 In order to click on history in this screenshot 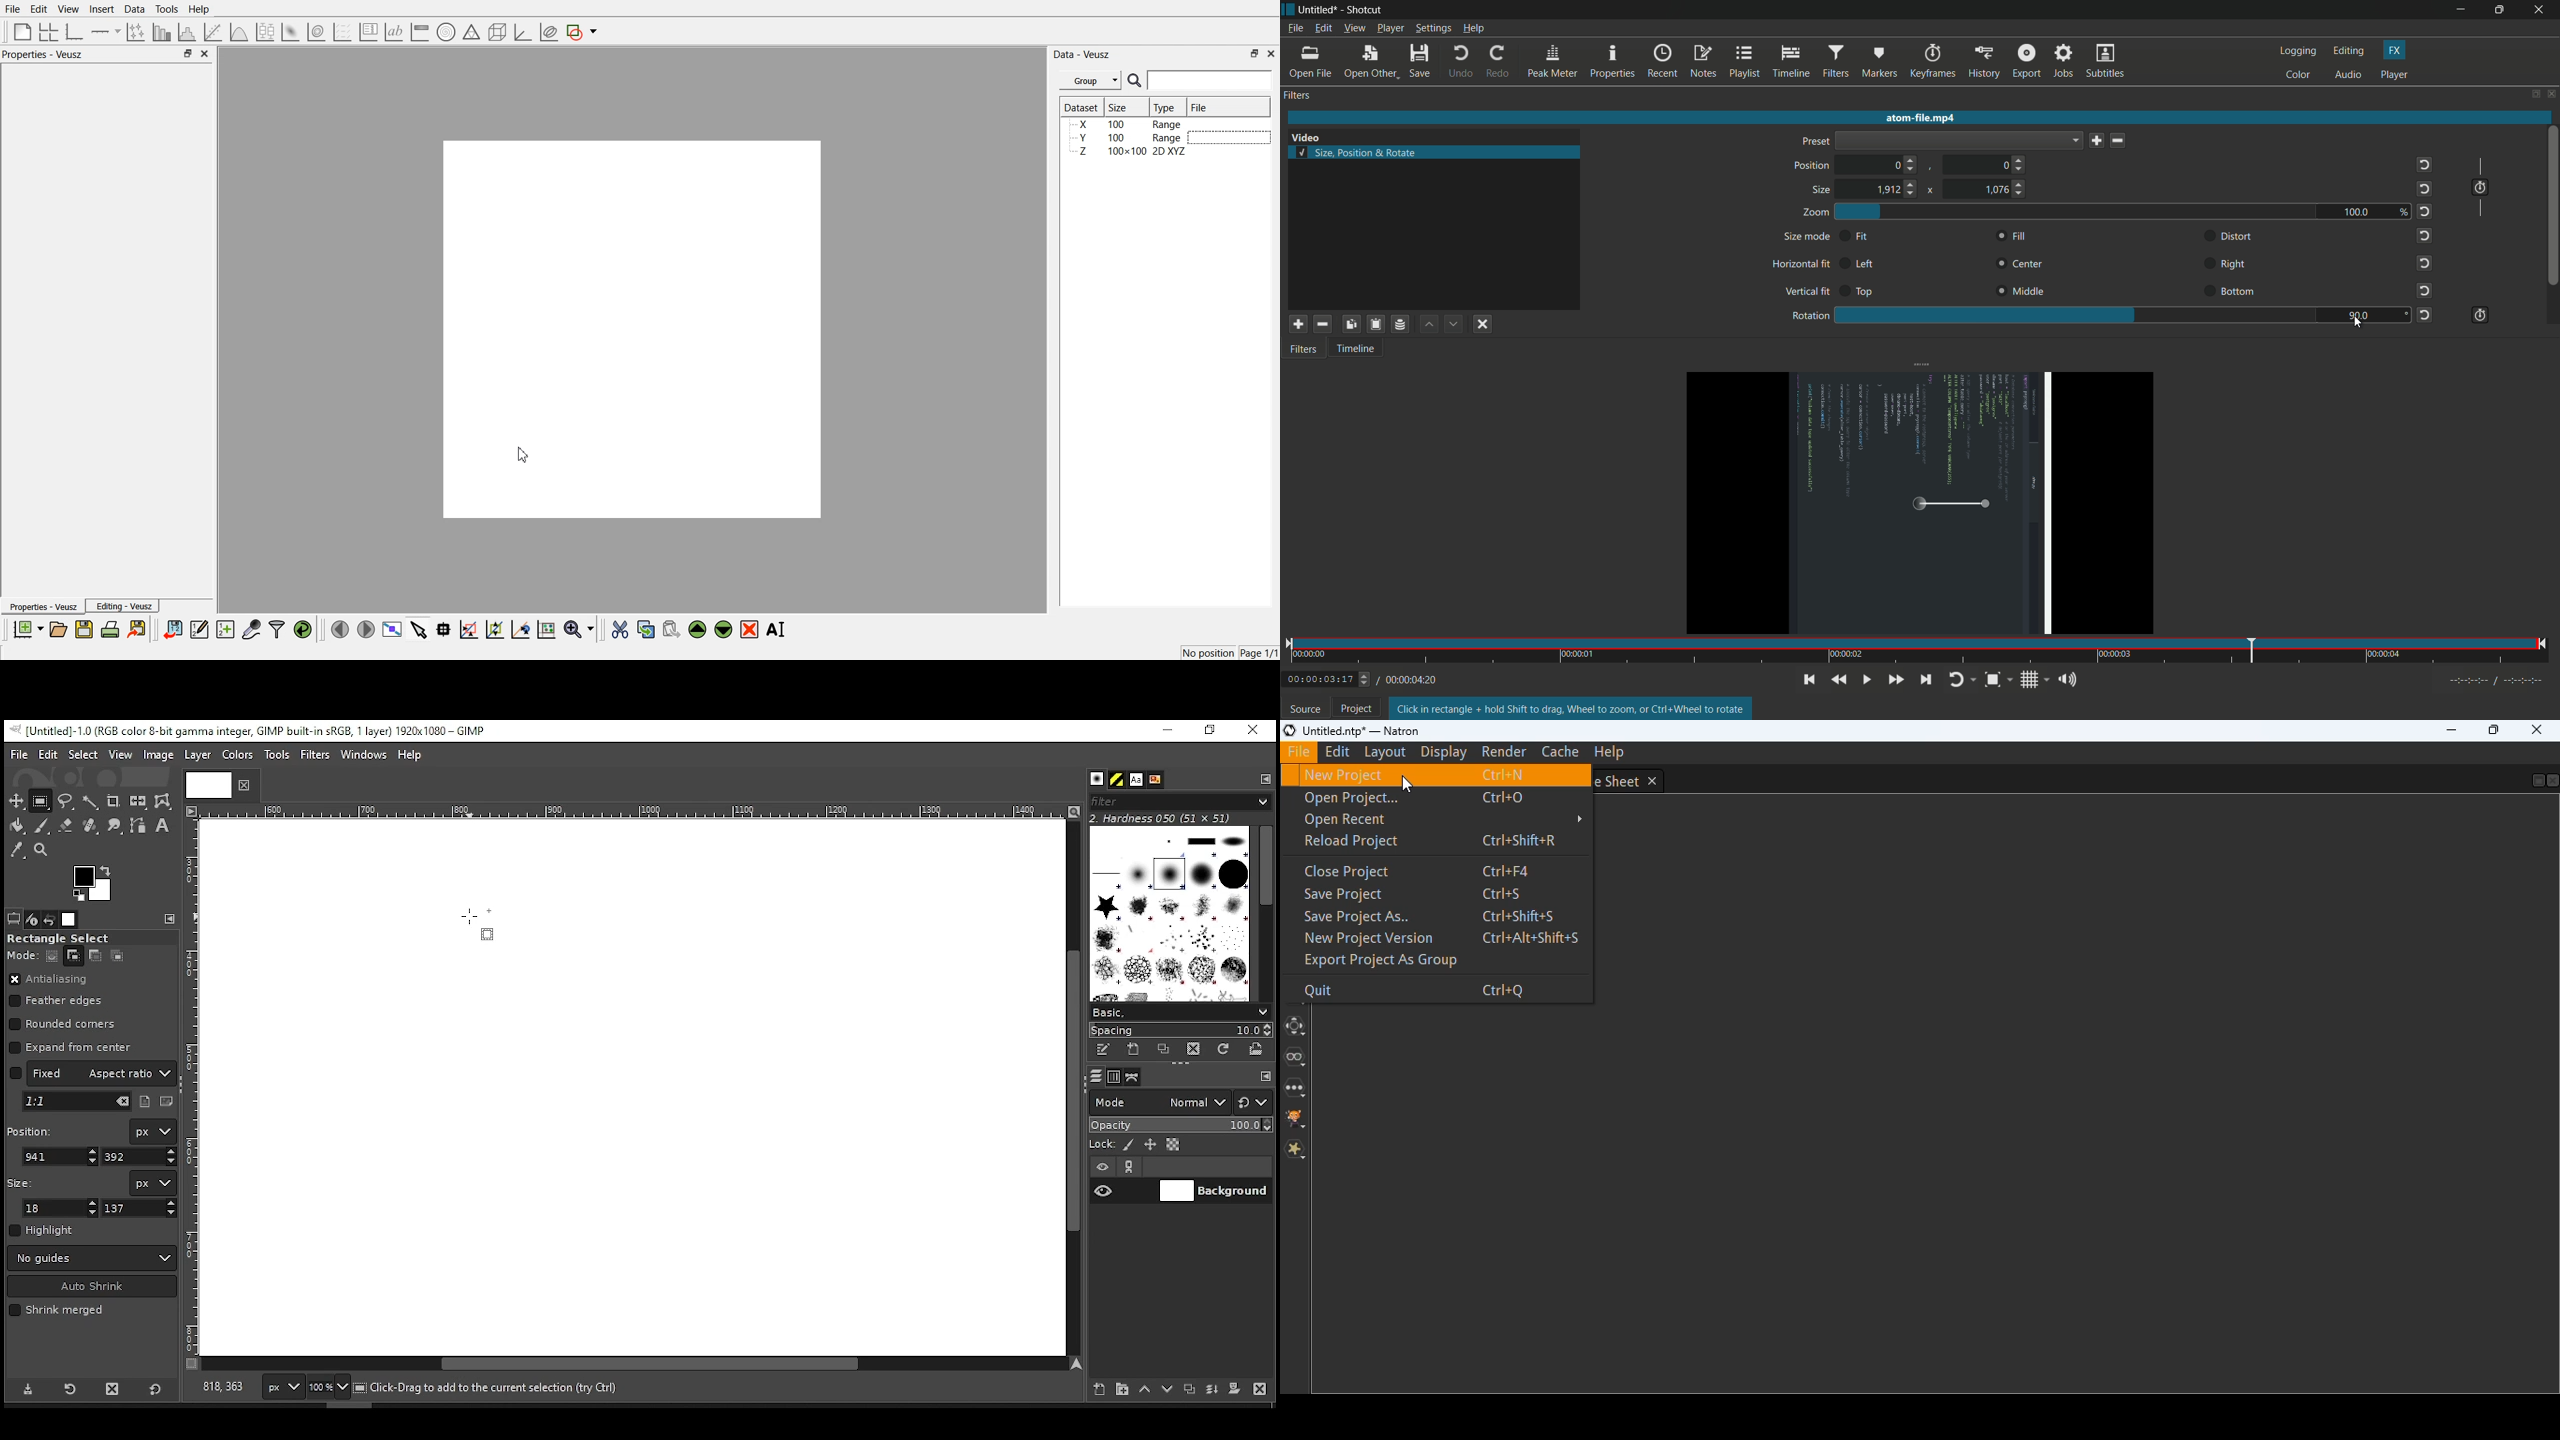, I will do `click(1983, 62)`.